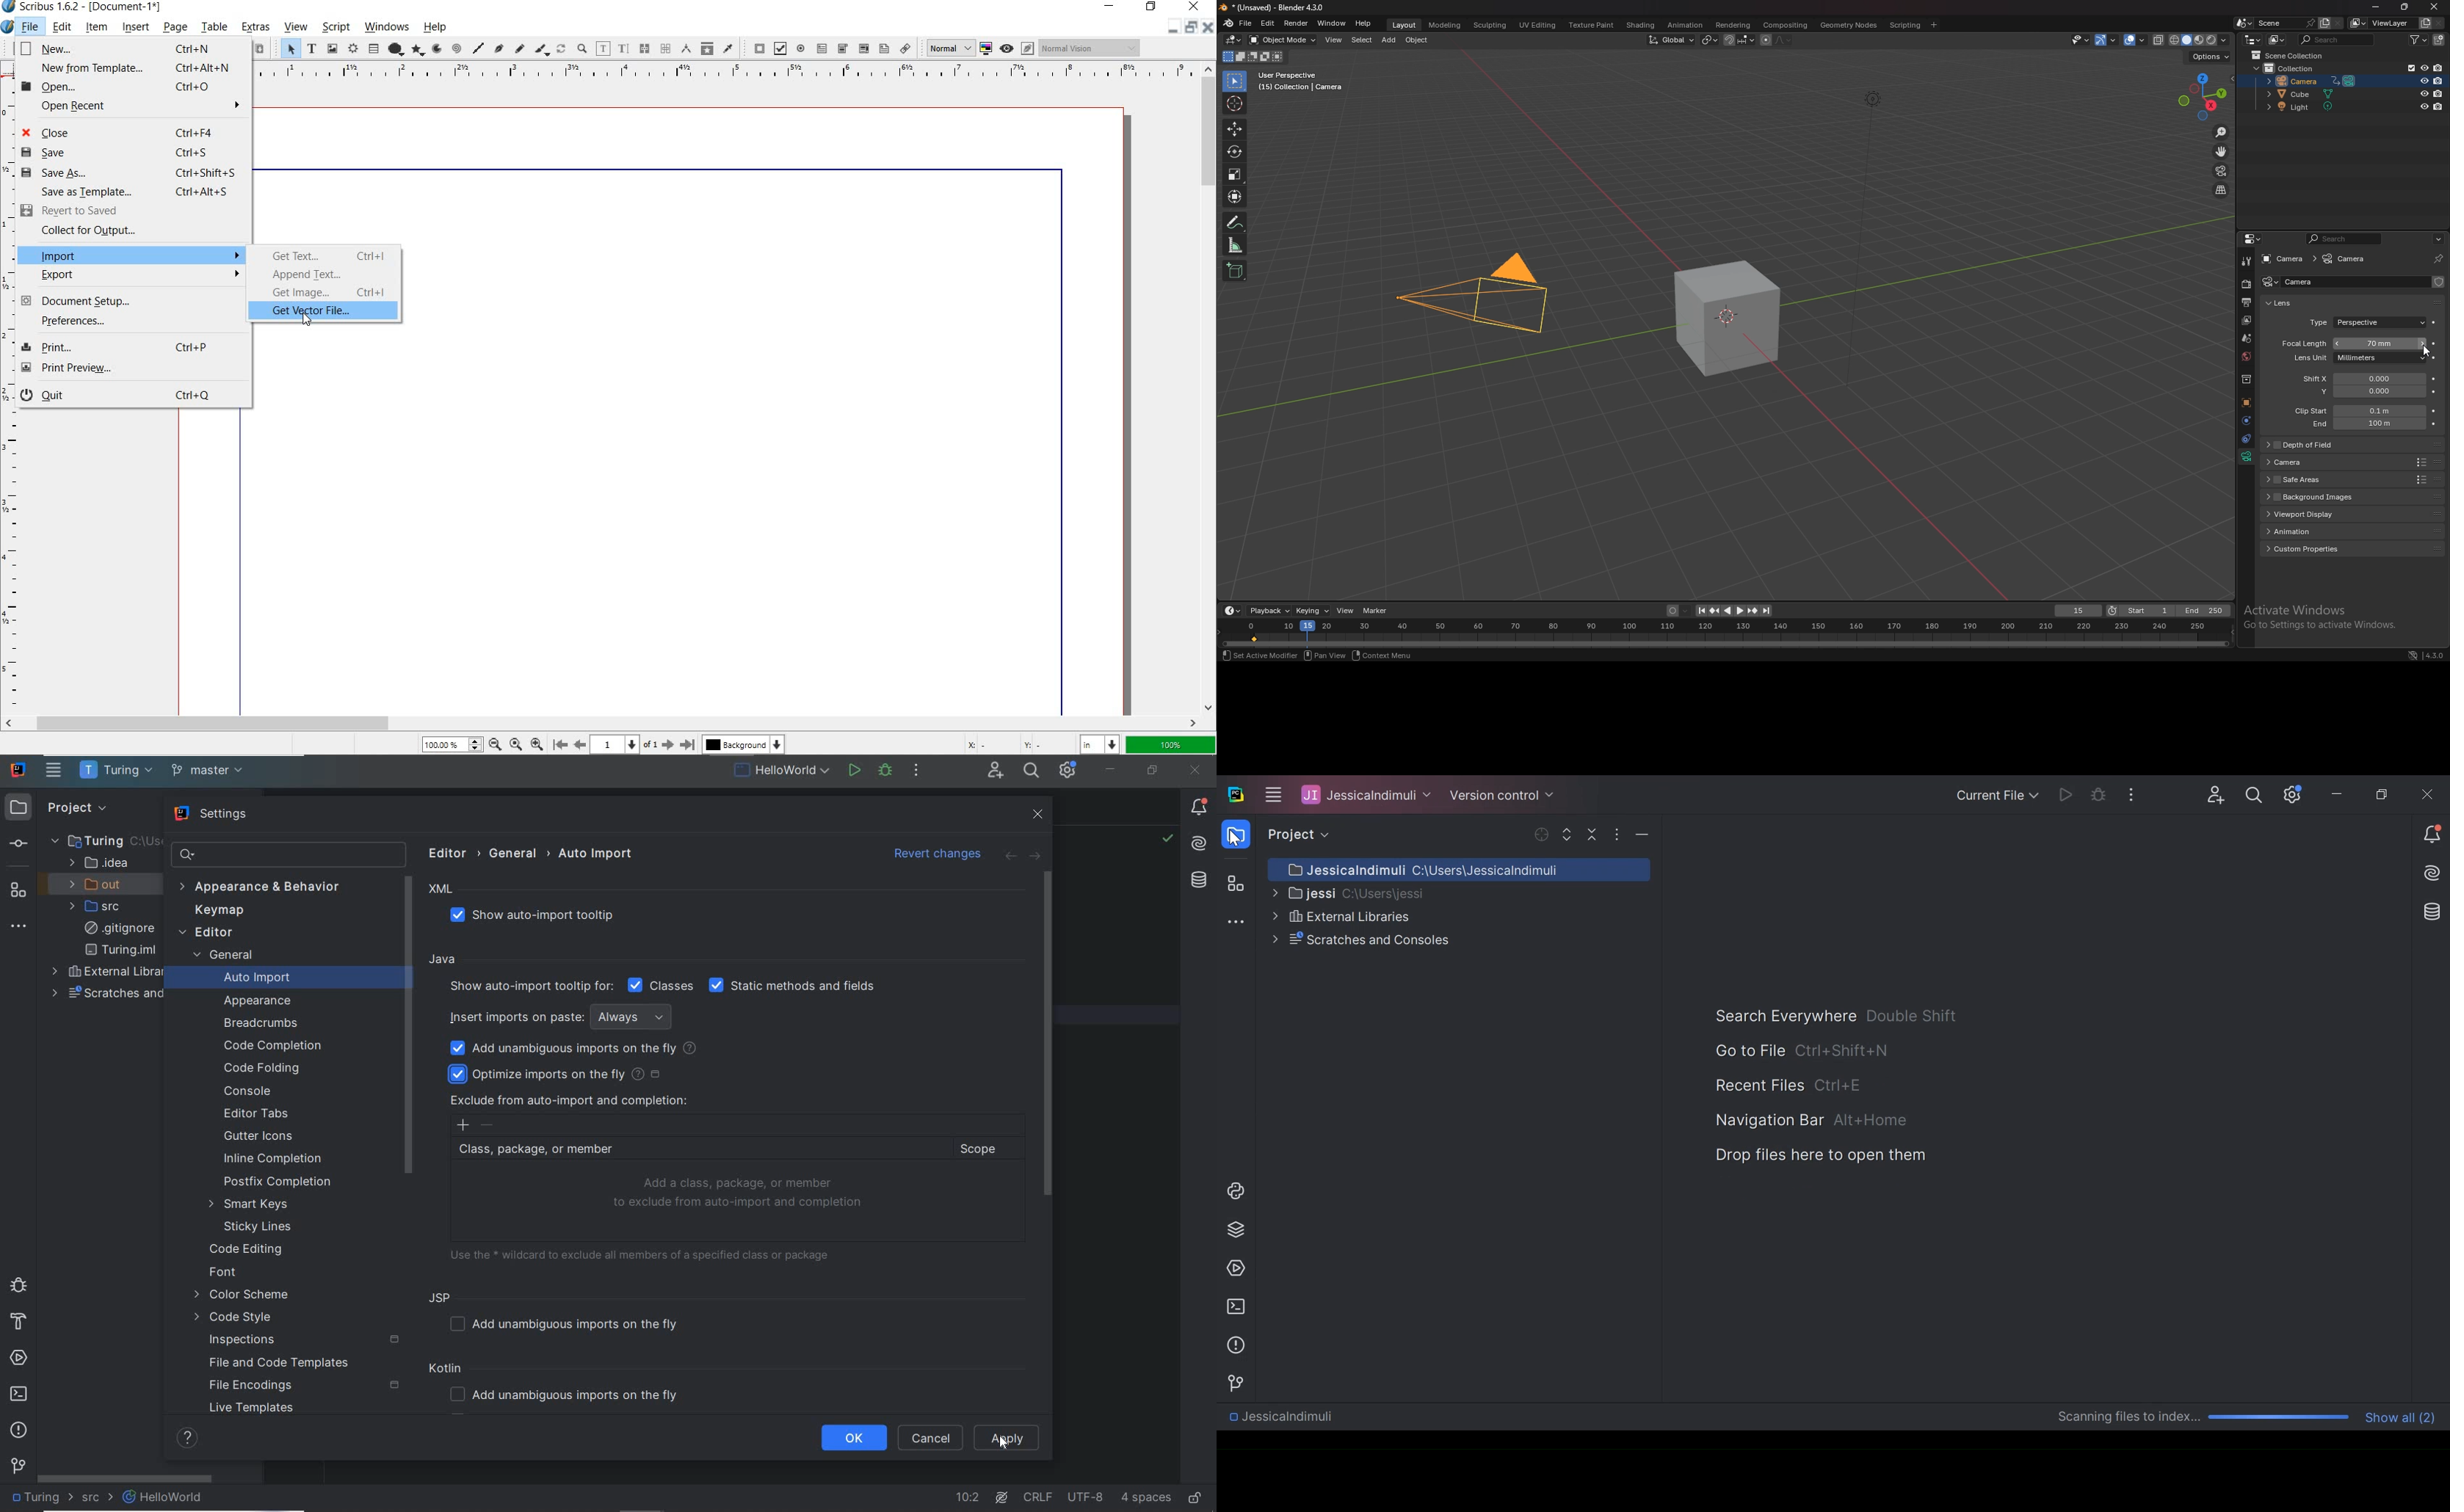  Describe the element at coordinates (2205, 611) in the screenshot. I see `end` at that location.